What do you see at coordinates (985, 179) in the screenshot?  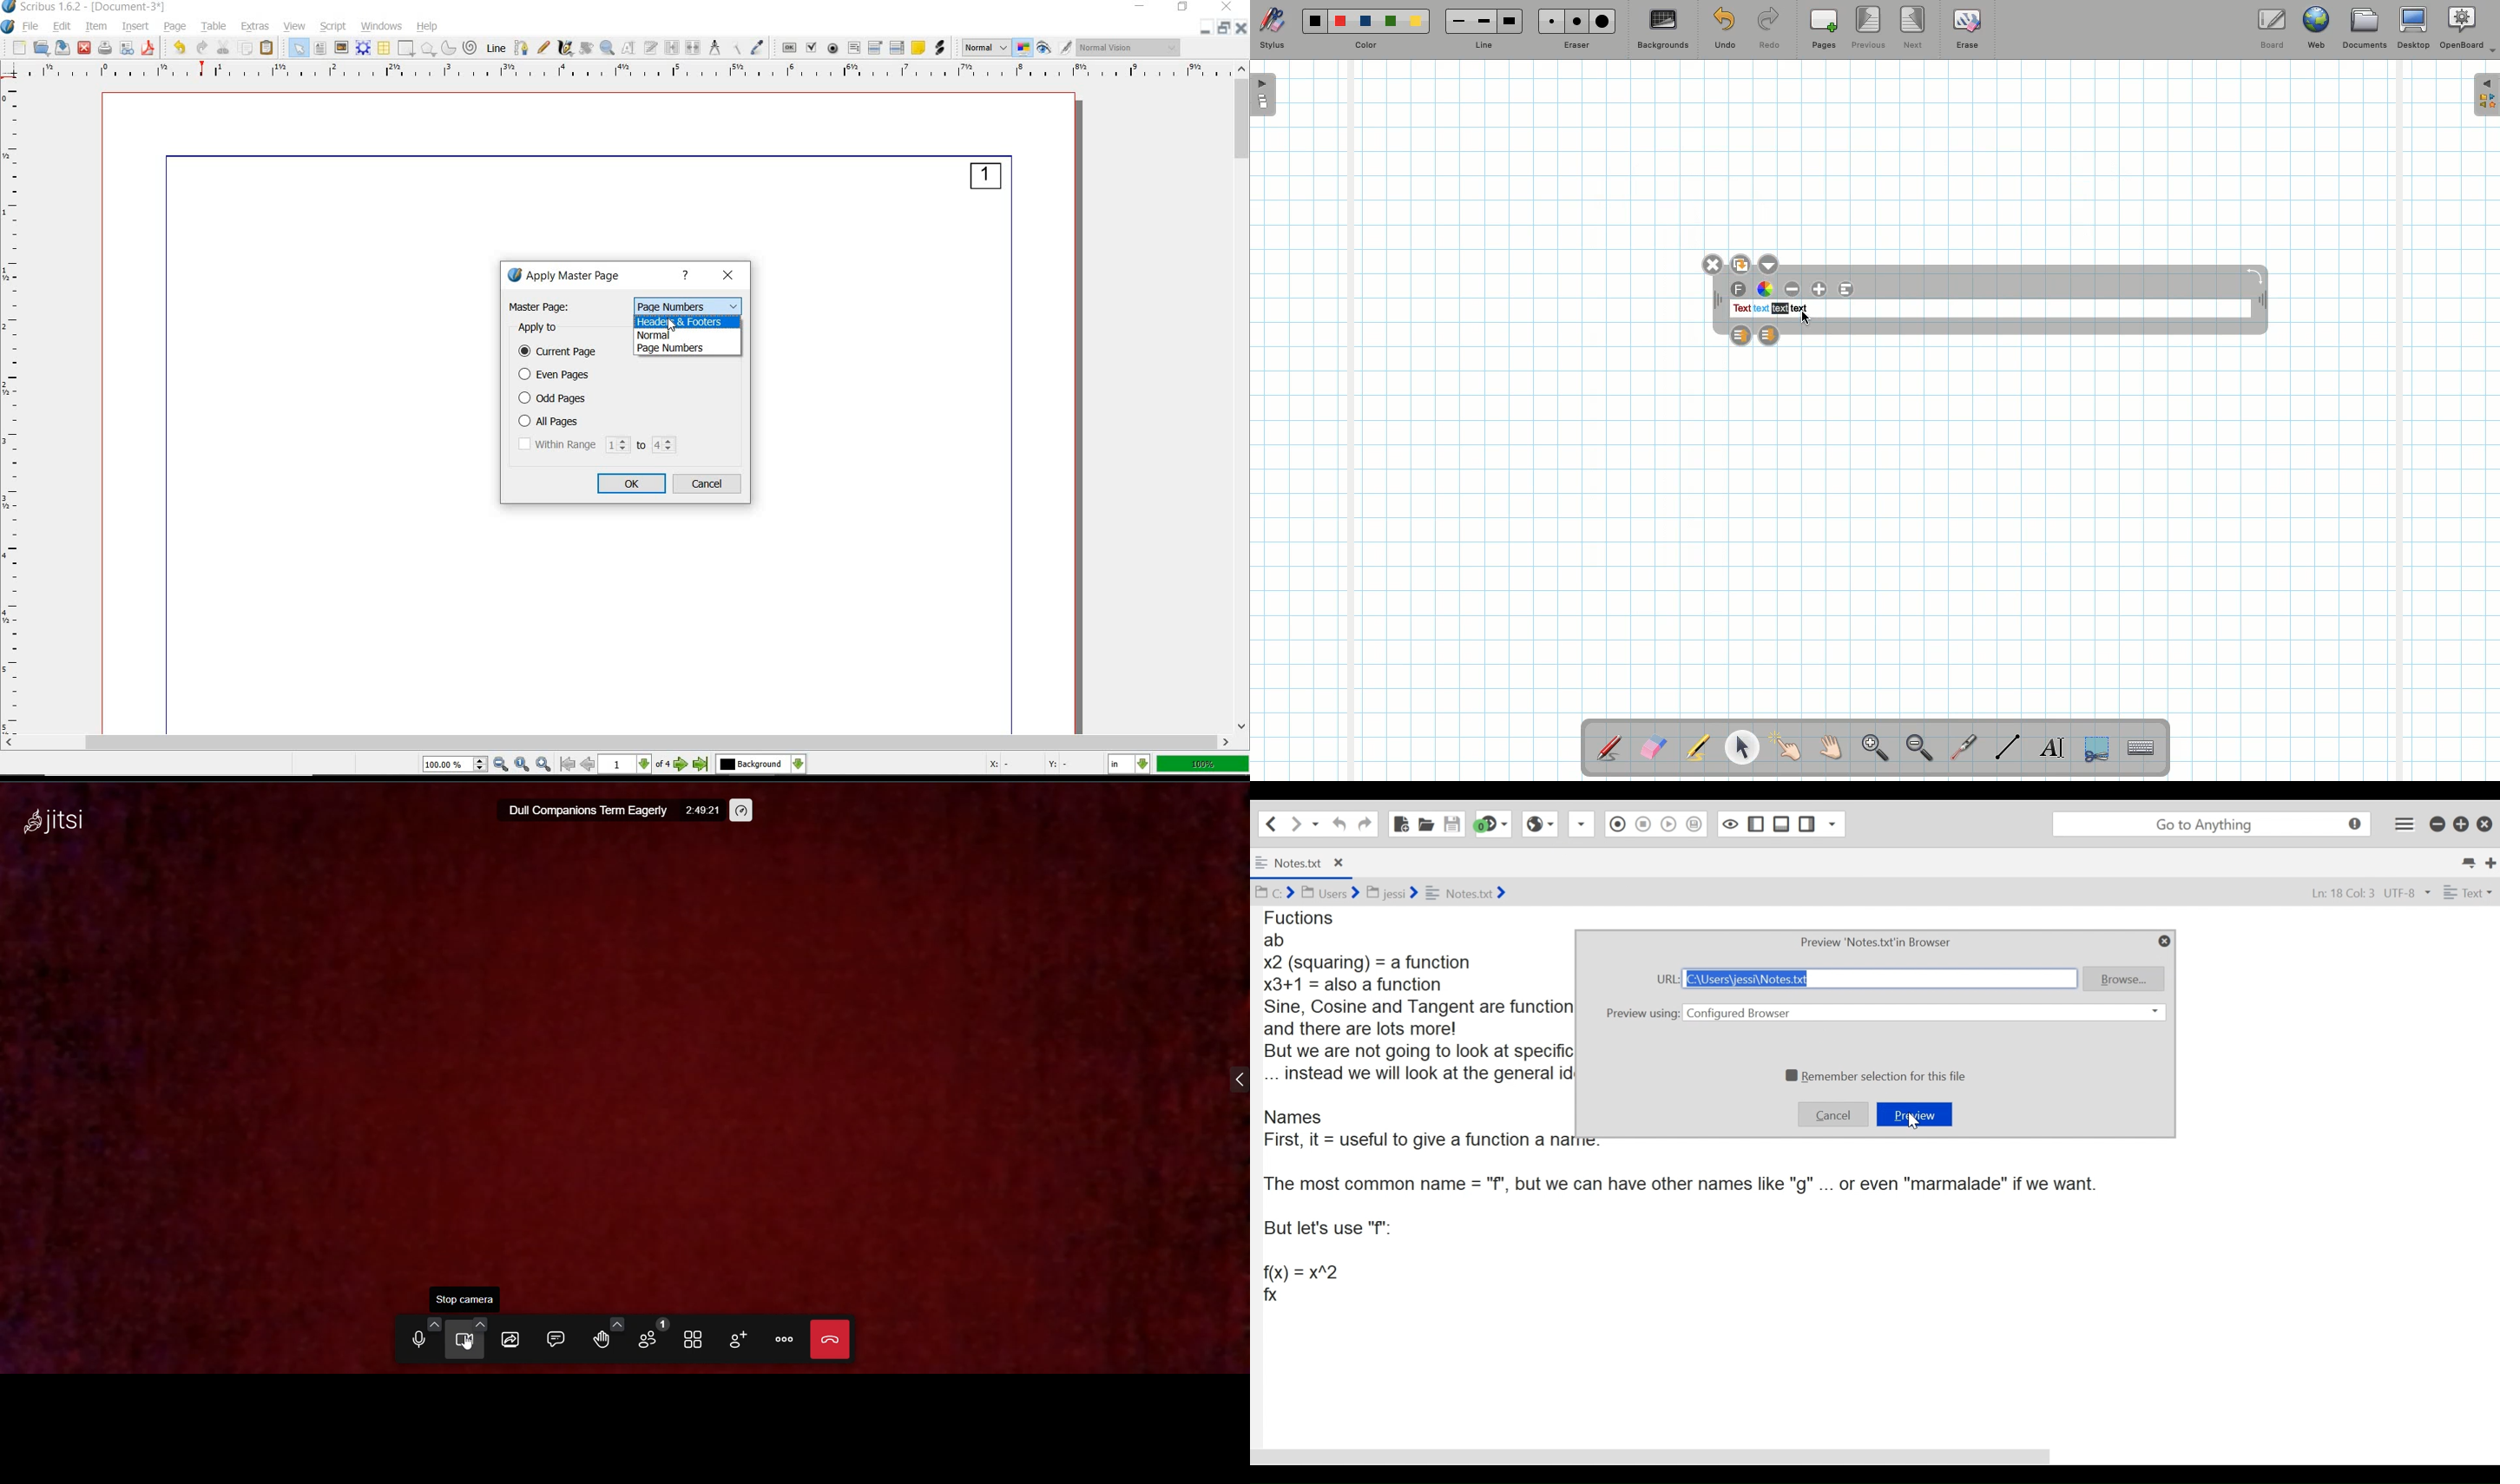 I see `1` at bounding box center [985, 179].